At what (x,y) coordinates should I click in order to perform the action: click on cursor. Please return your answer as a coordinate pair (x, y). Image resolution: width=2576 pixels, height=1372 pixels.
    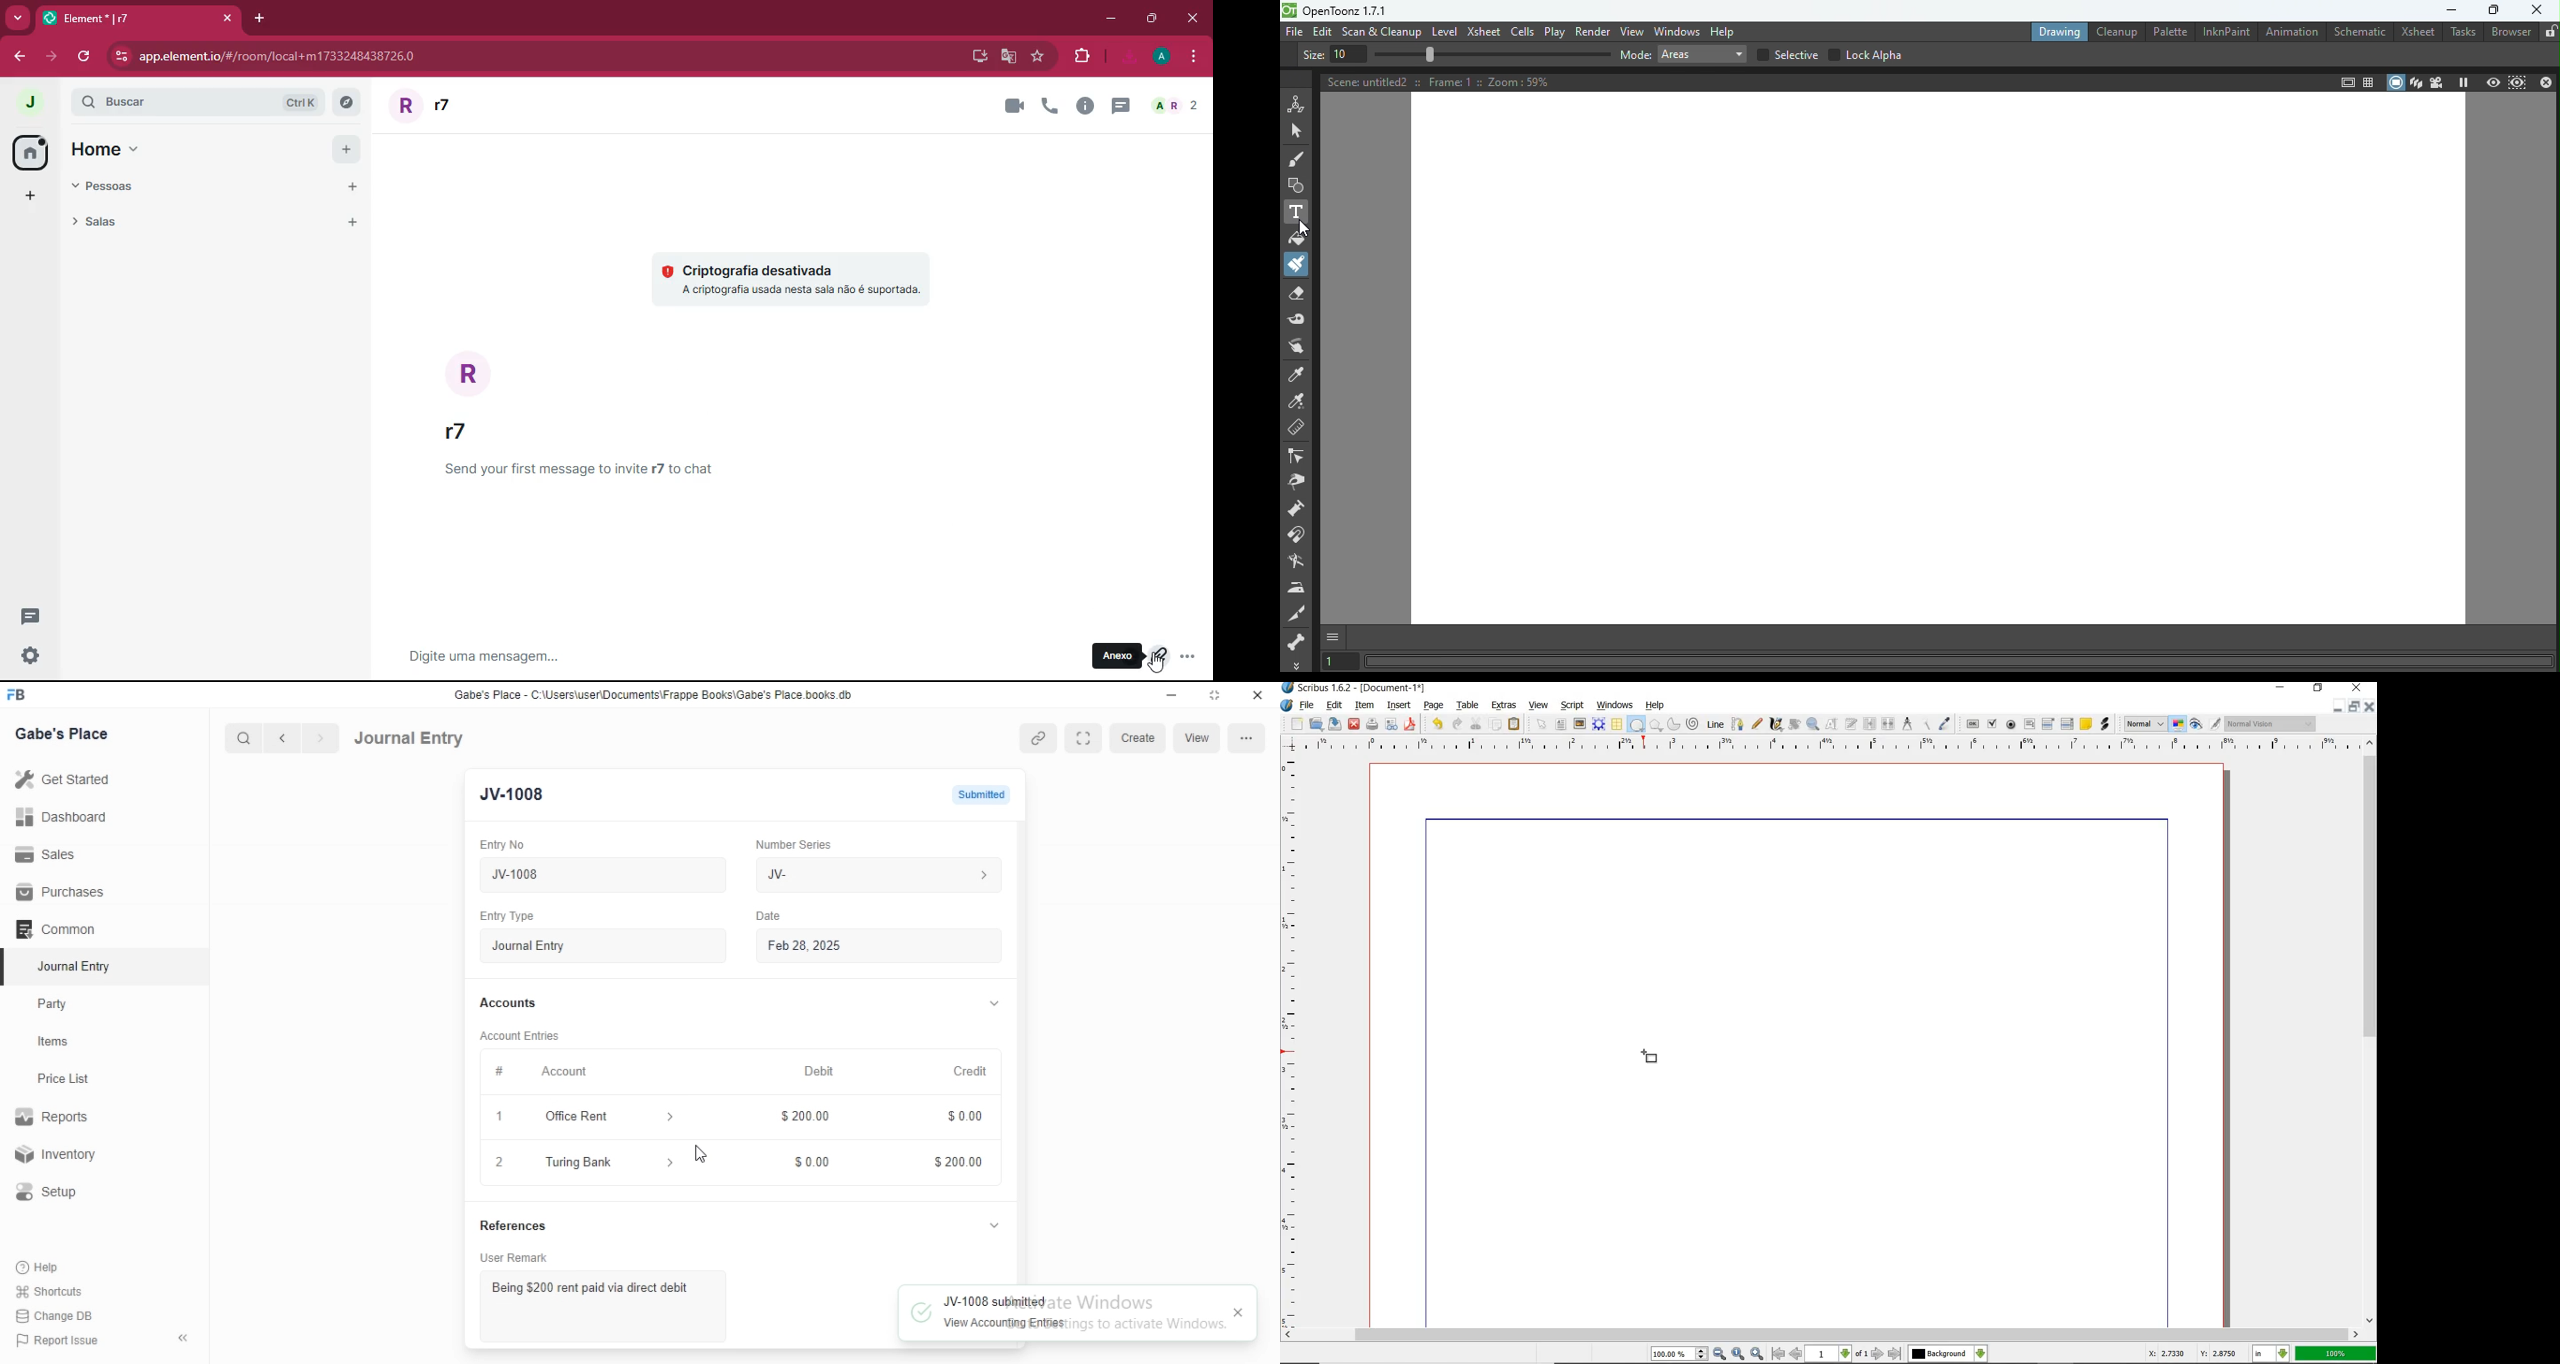
    Looking at the image, I should click on (704, 1154).